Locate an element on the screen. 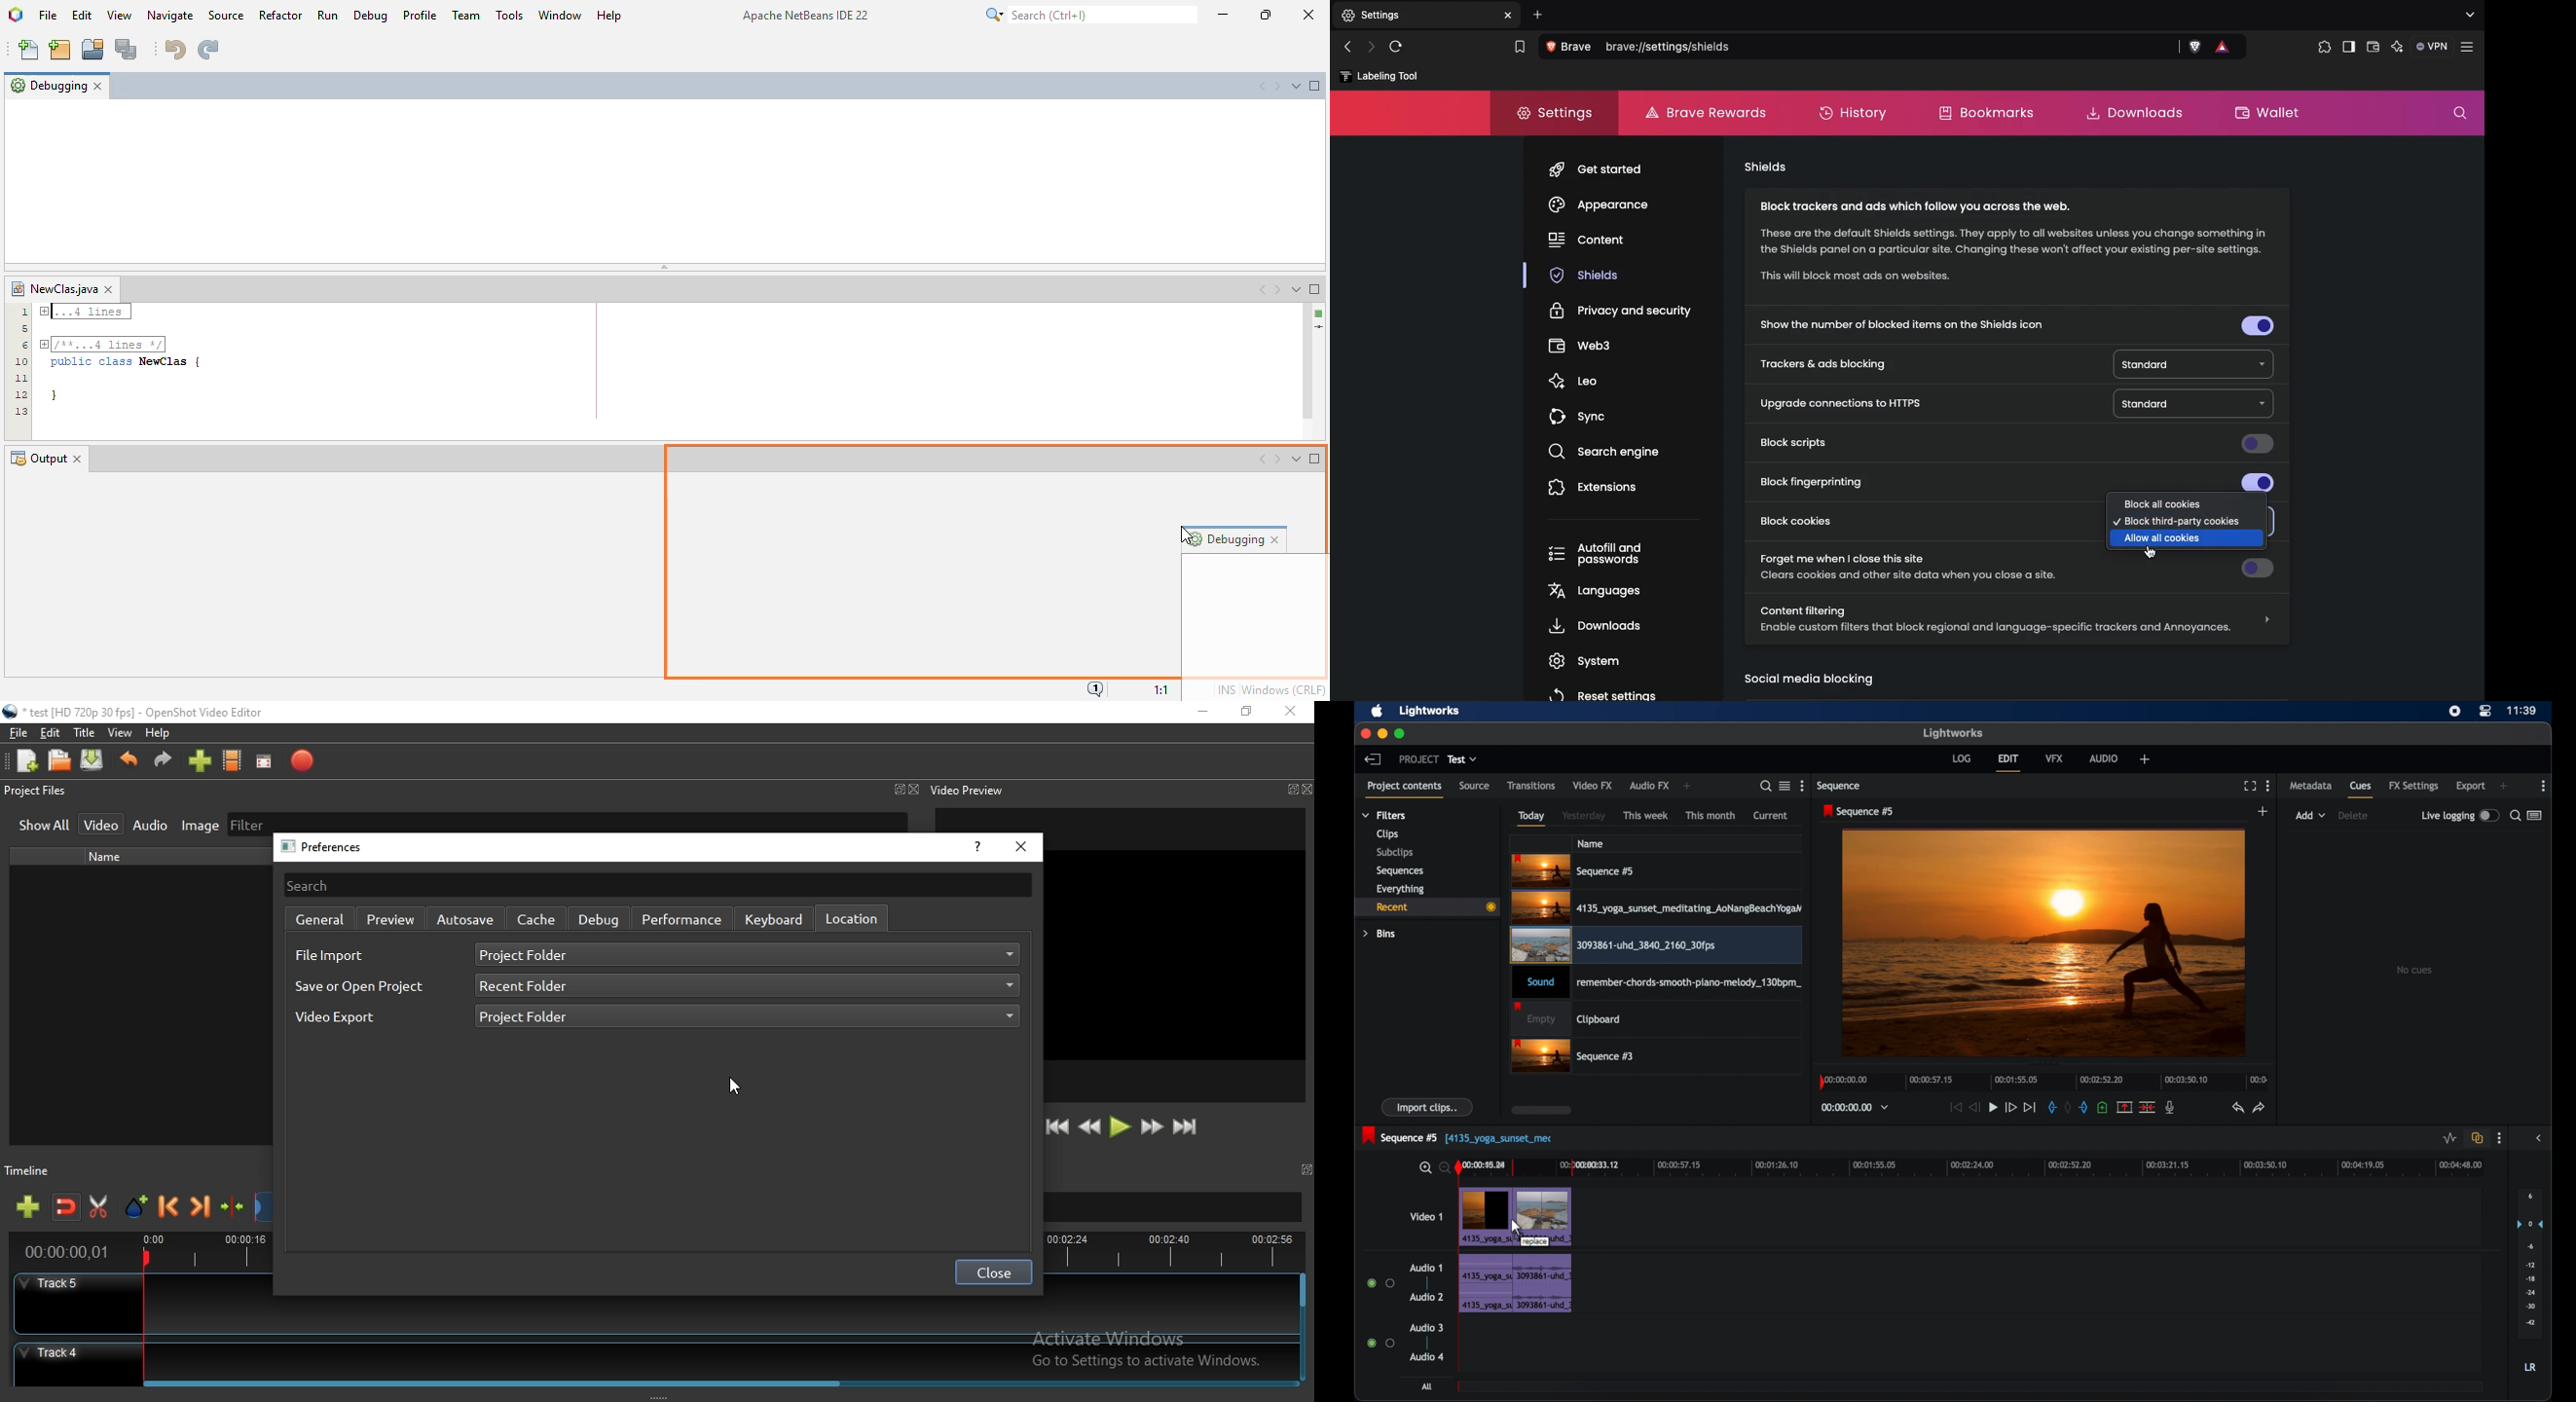 This screenshot has height=1428, width=2576. sequence 3 is located at coordinates (1574, 1057).